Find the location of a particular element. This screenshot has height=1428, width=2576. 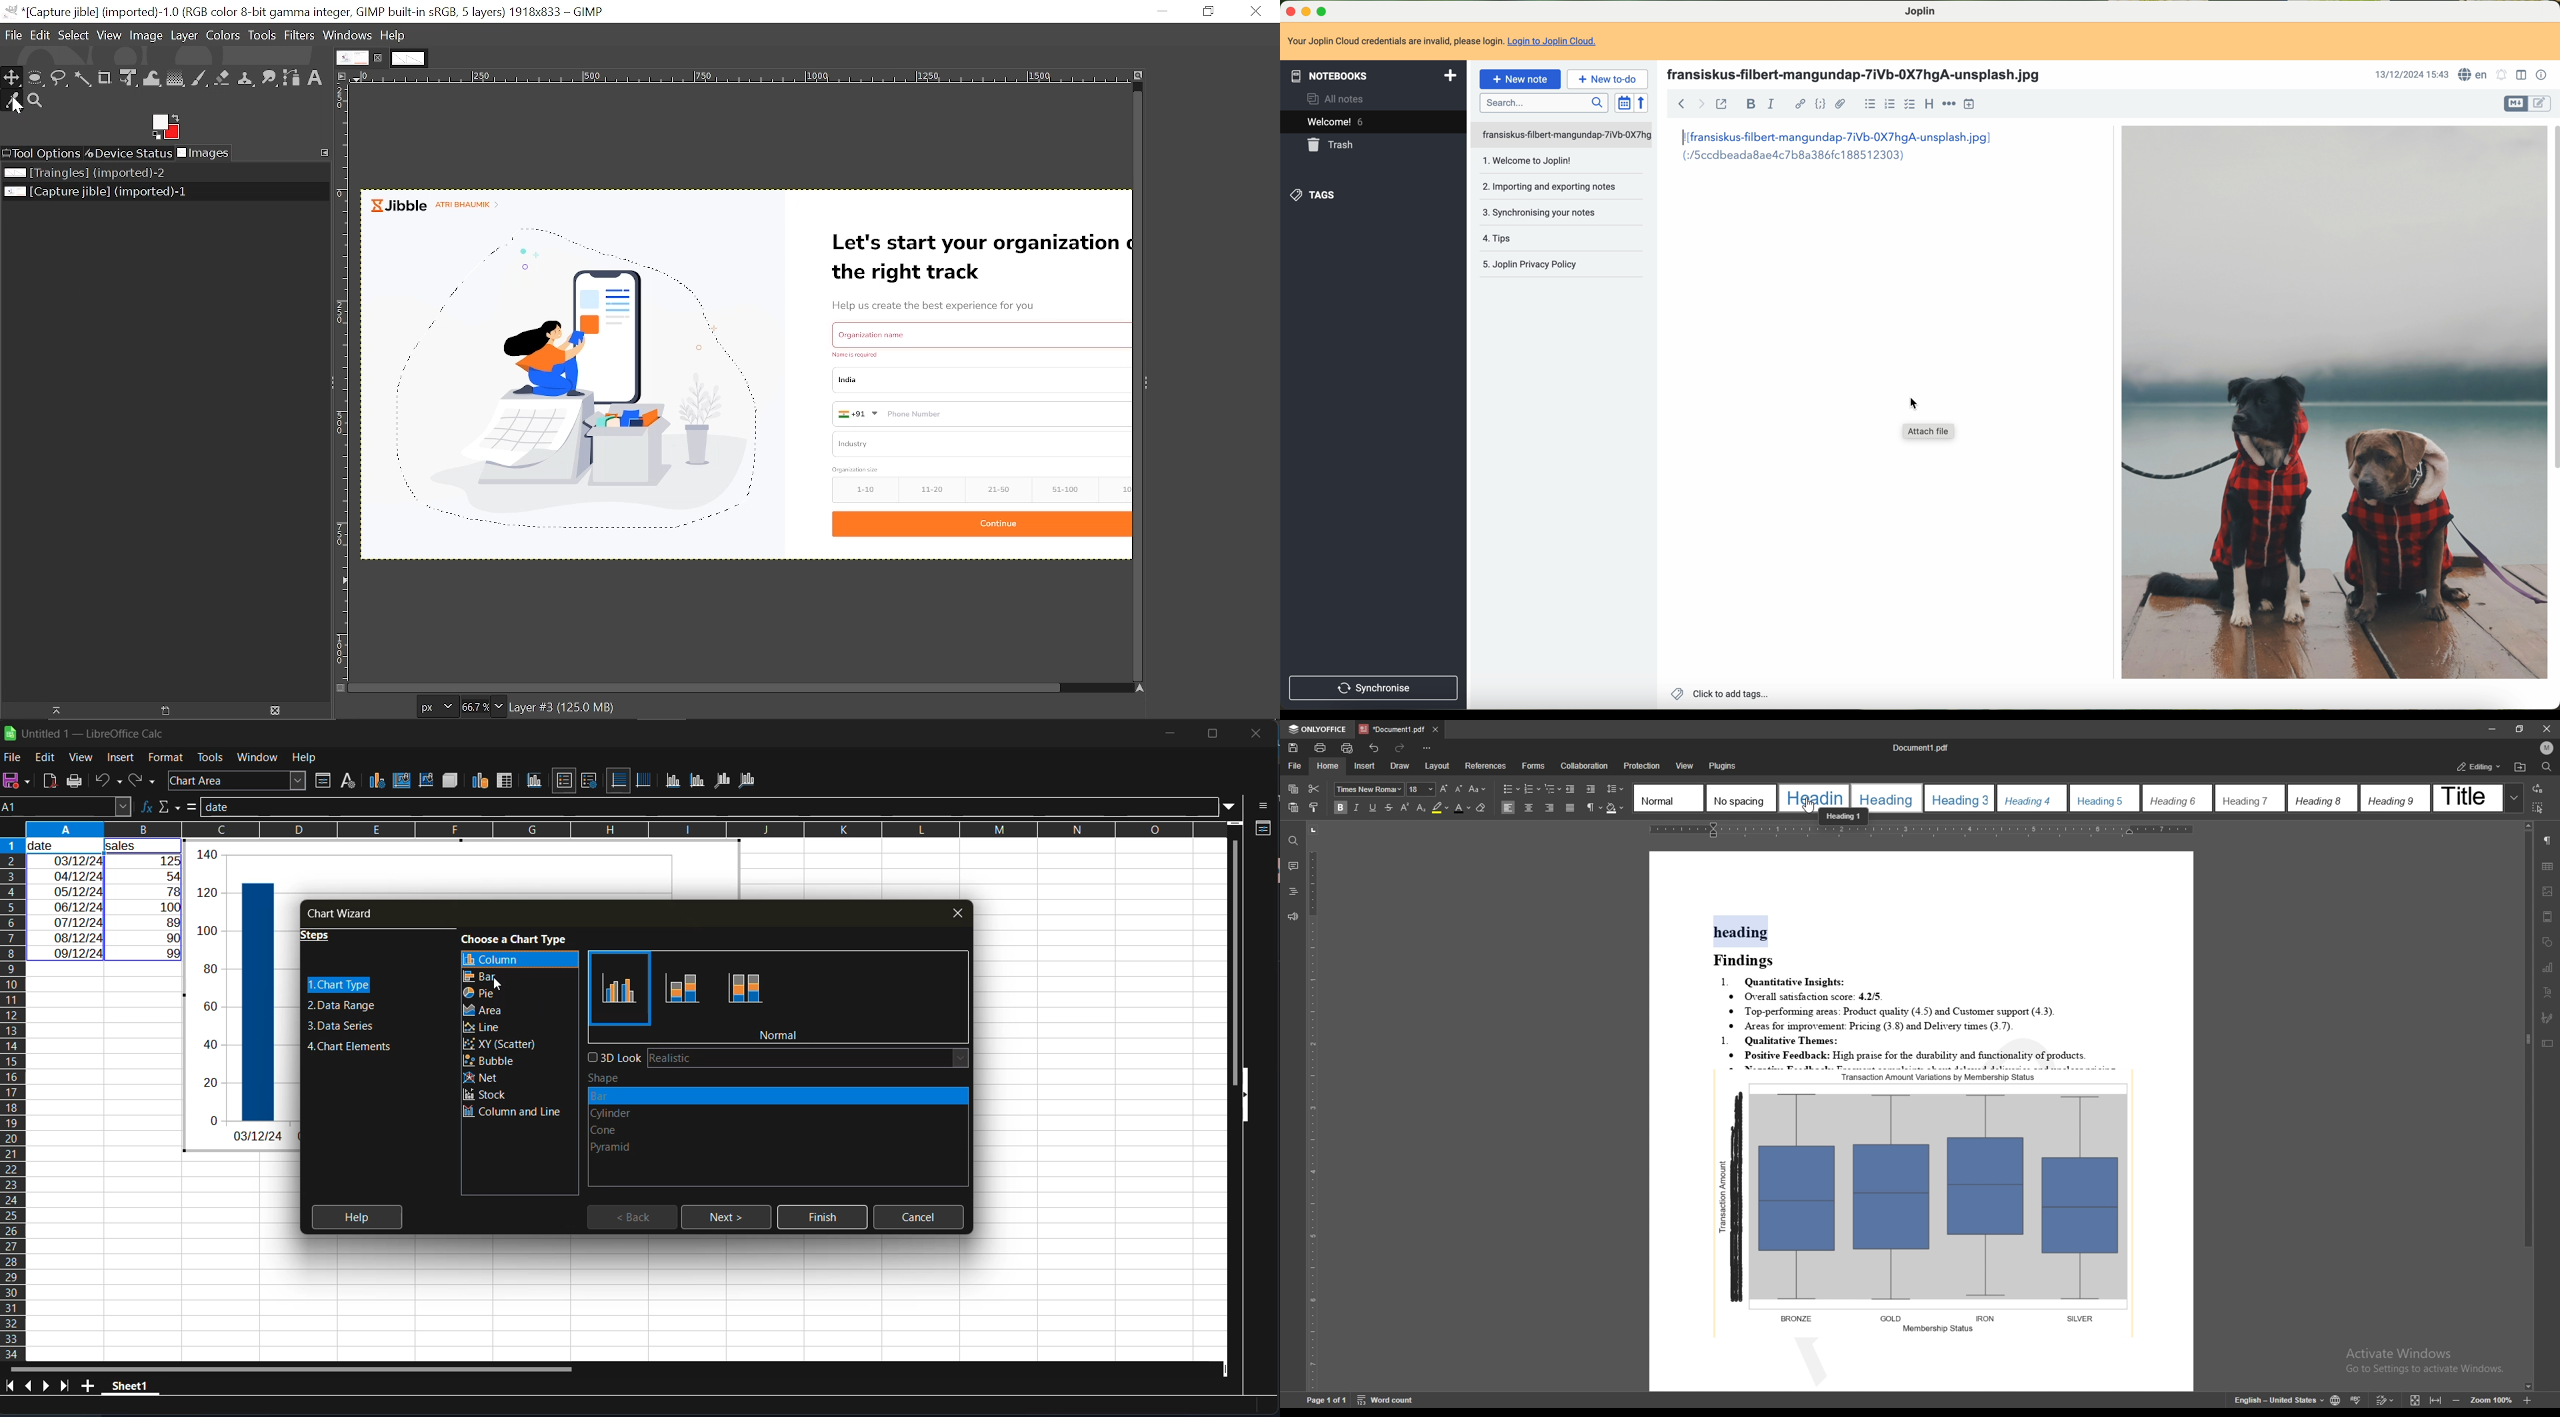

text box is located at coordinates (2547, 1044).